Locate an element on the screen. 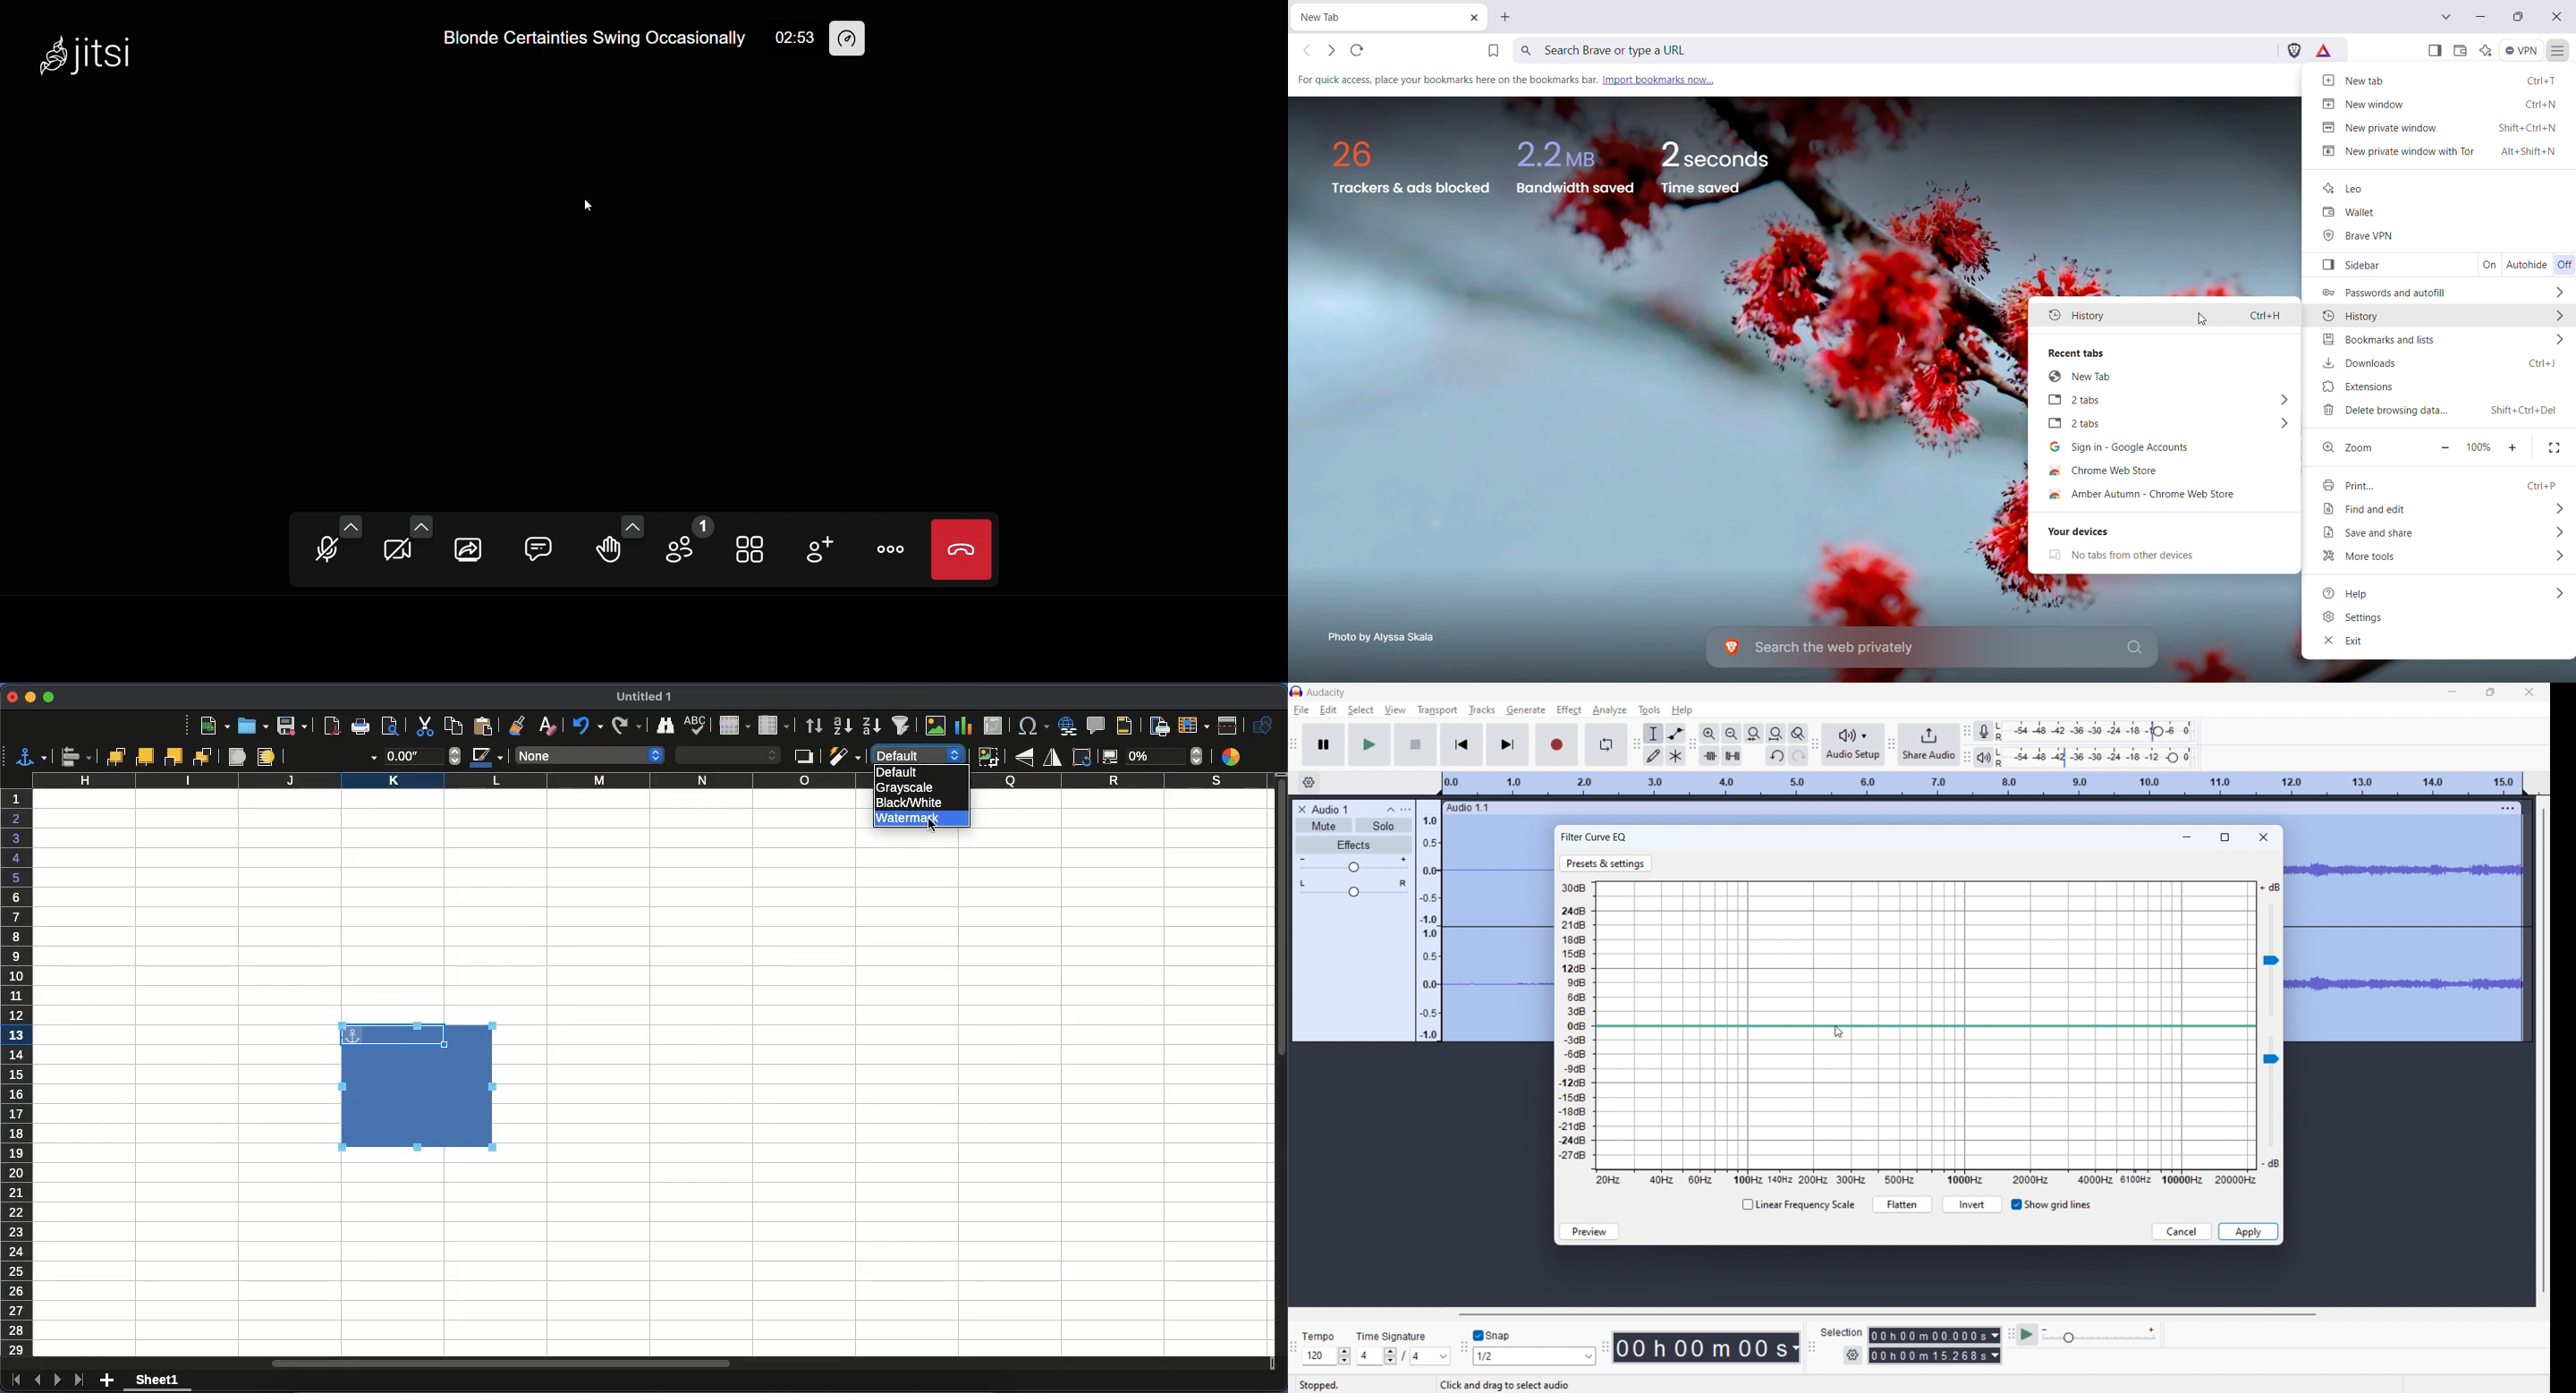  Password and autofill is located at coordinates (2443, 293).